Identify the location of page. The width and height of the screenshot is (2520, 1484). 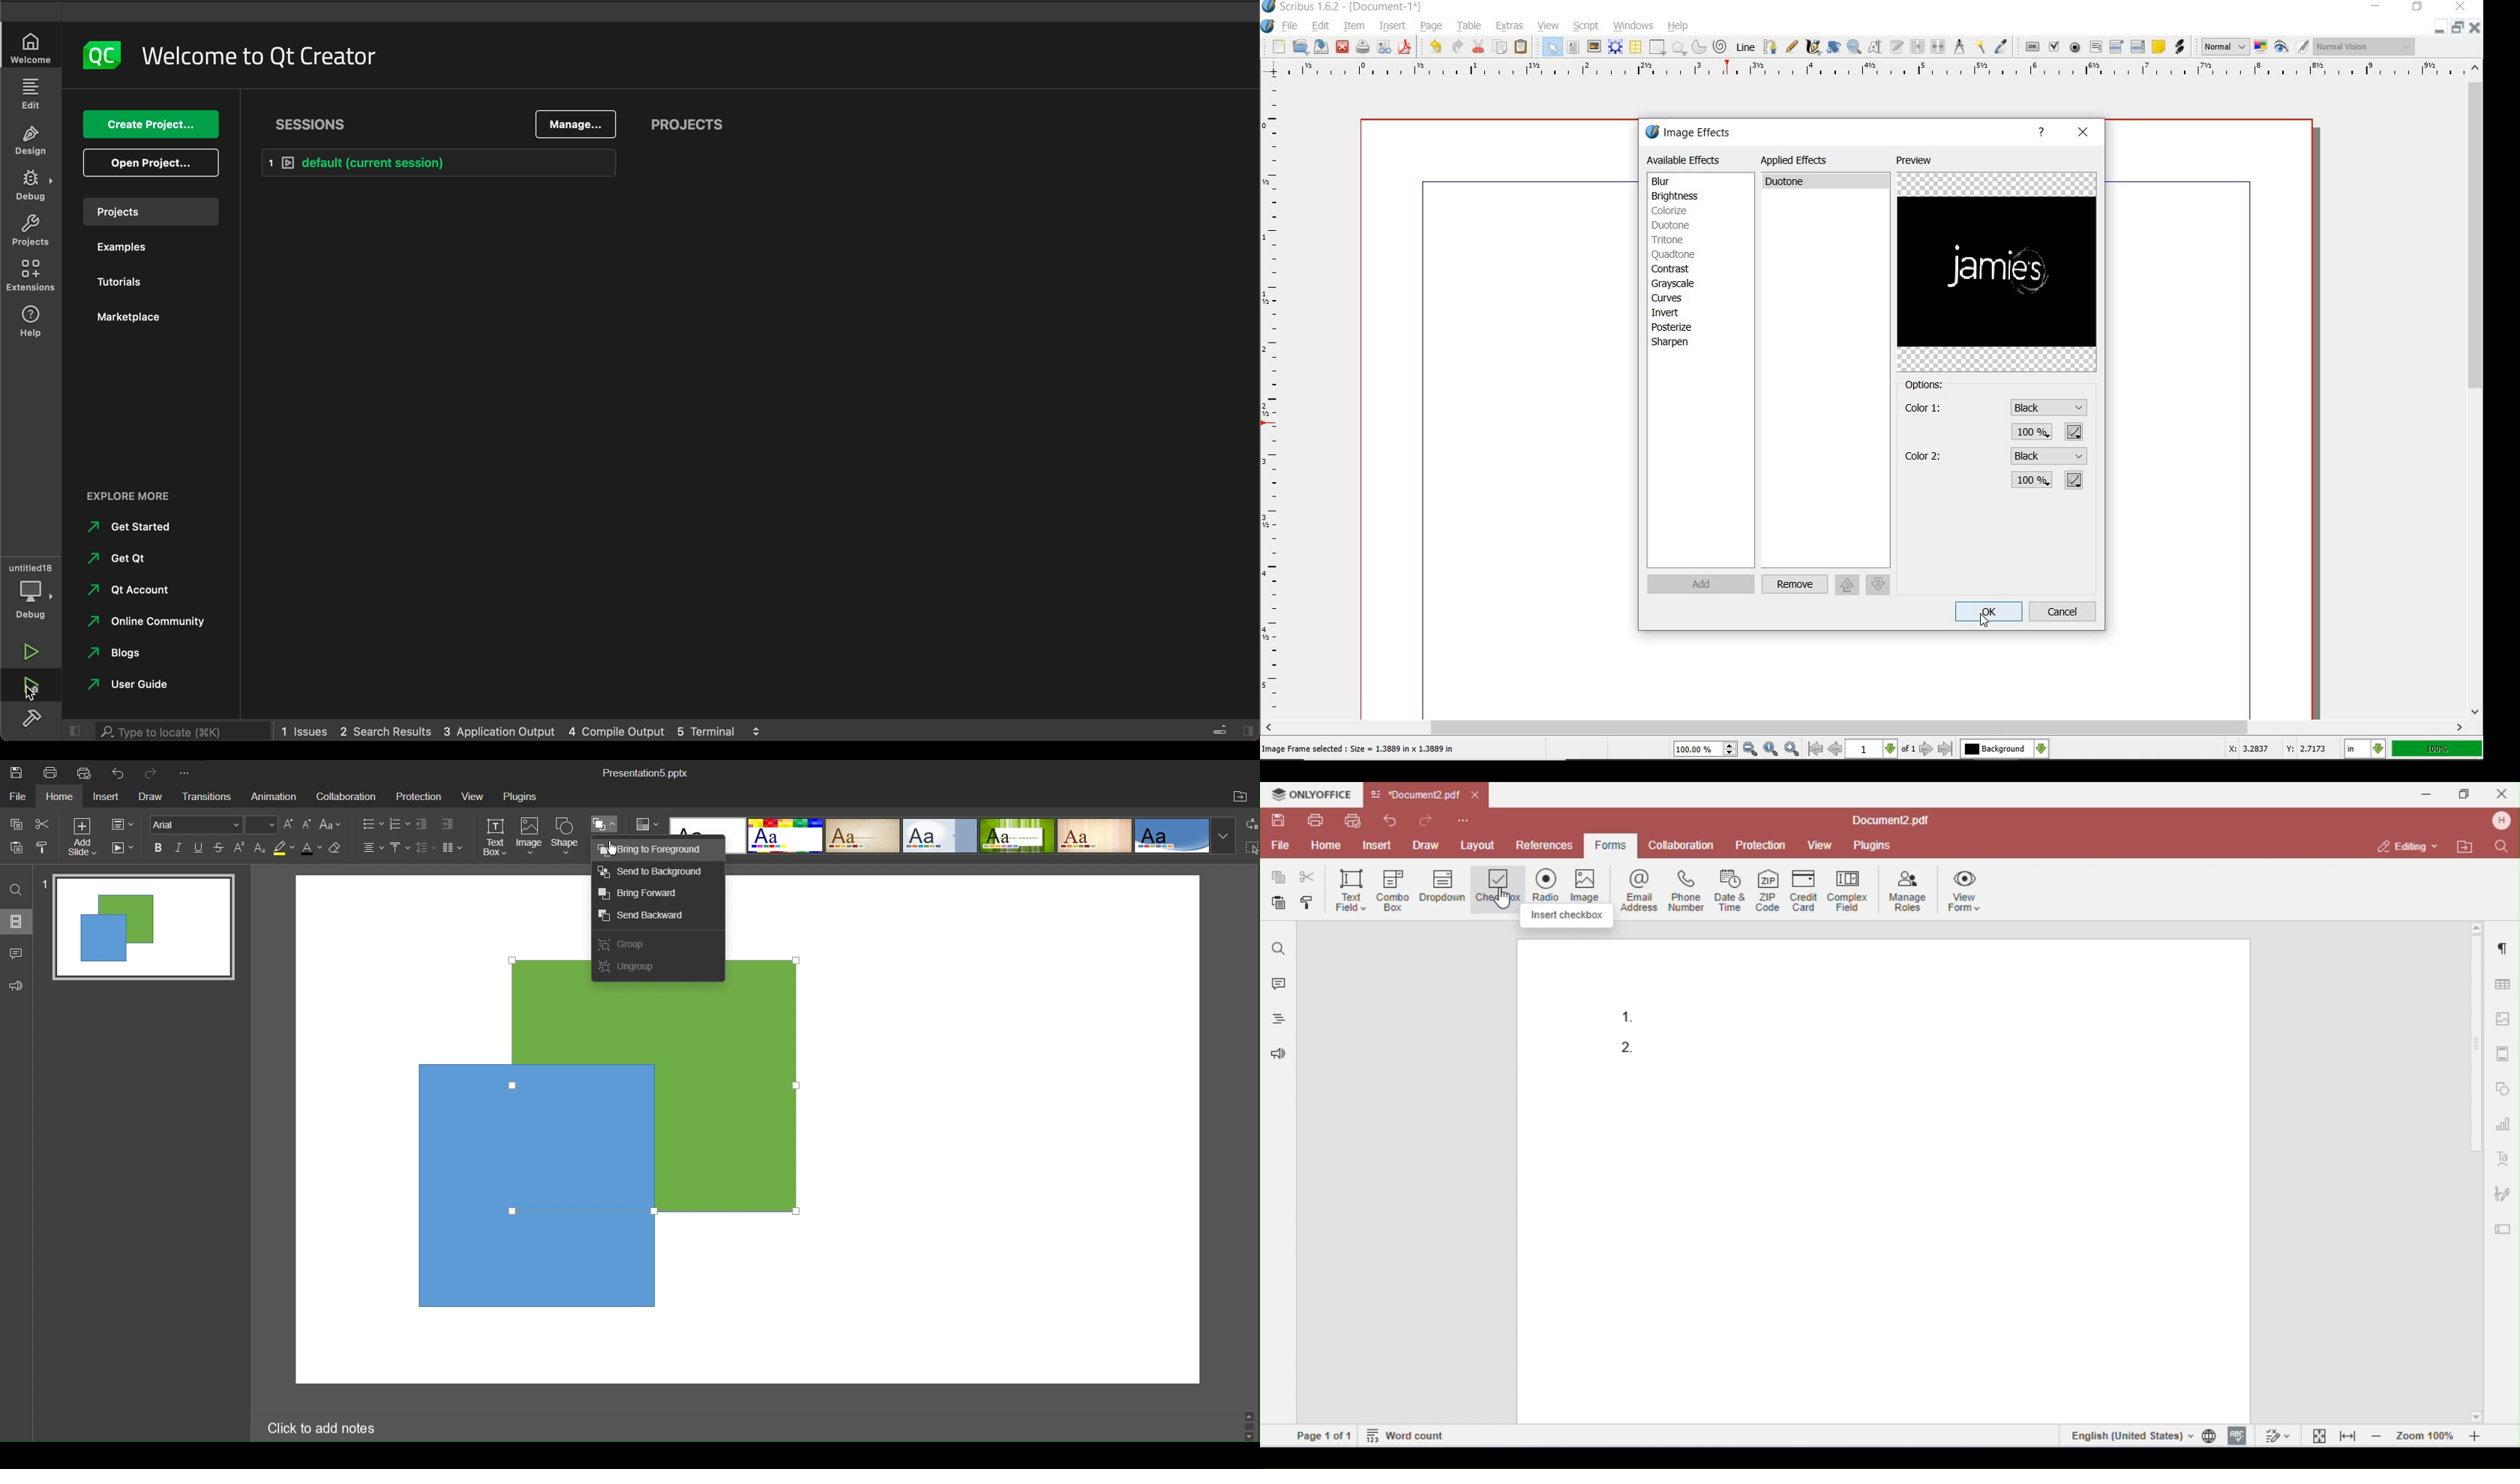
(1430, 26).